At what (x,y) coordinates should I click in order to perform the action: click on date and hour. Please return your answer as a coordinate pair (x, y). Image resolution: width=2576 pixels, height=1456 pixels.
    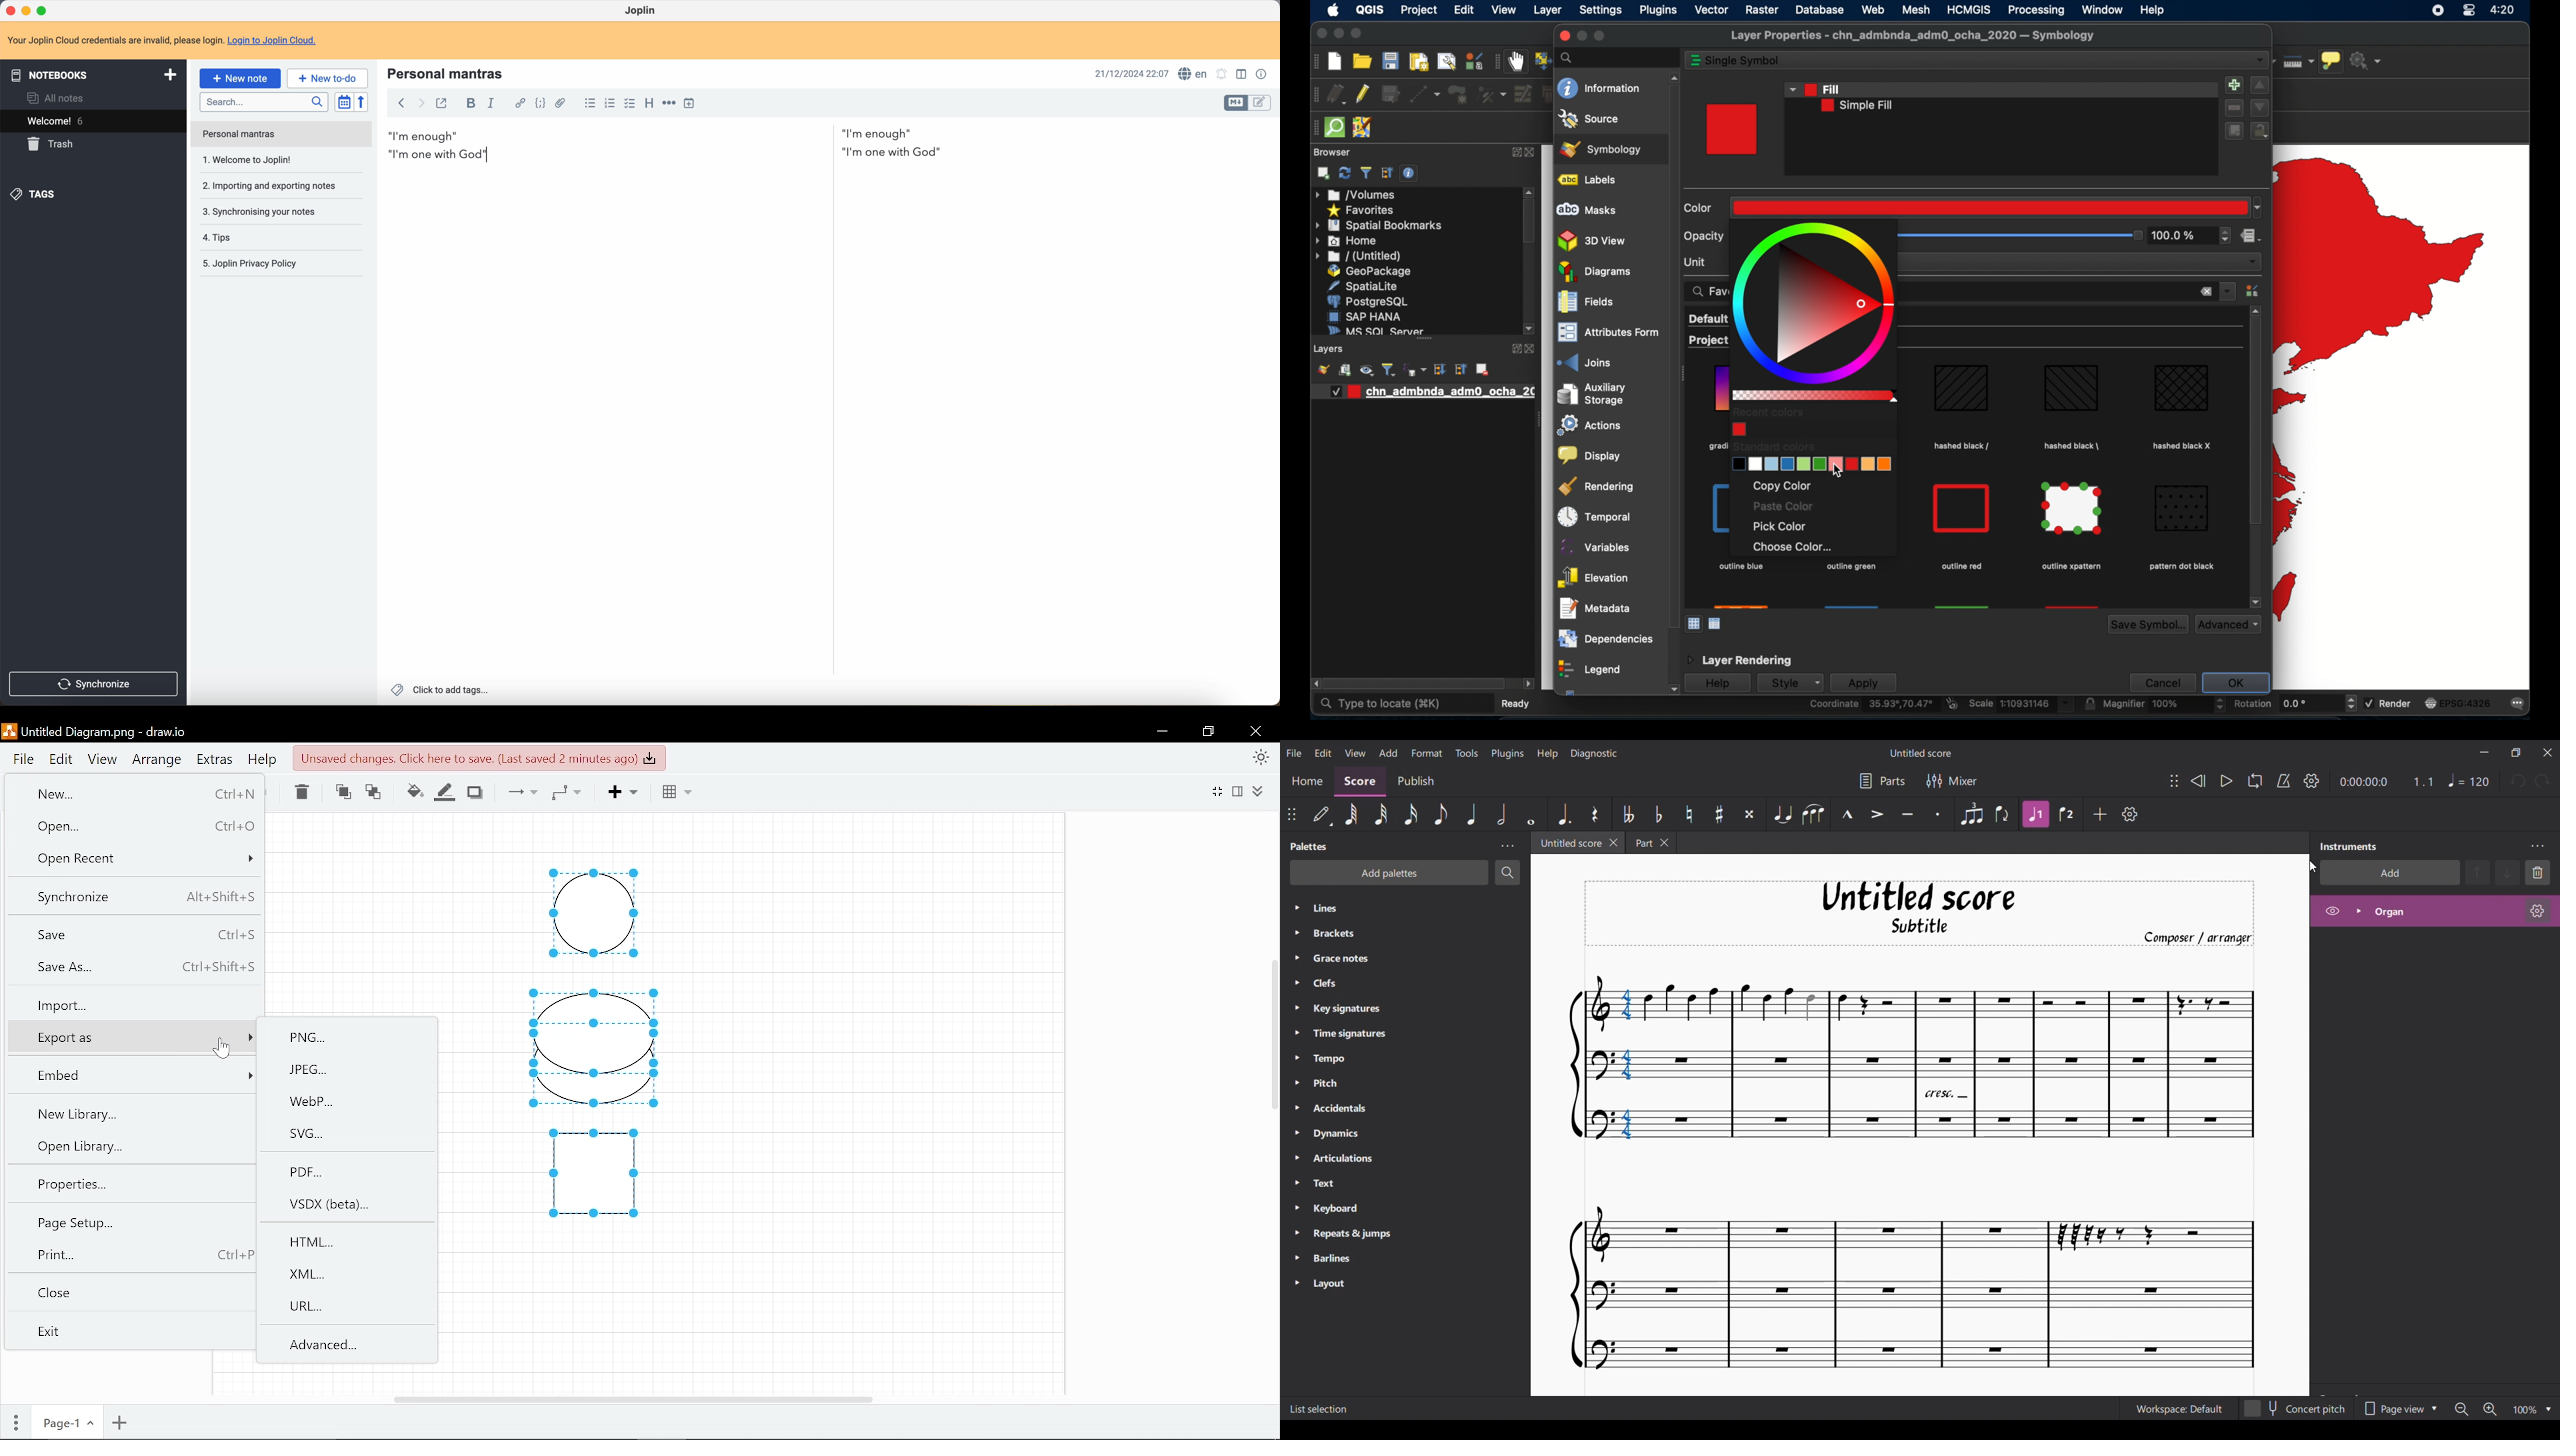
    Looking at the image, I should click on (1128, 73).